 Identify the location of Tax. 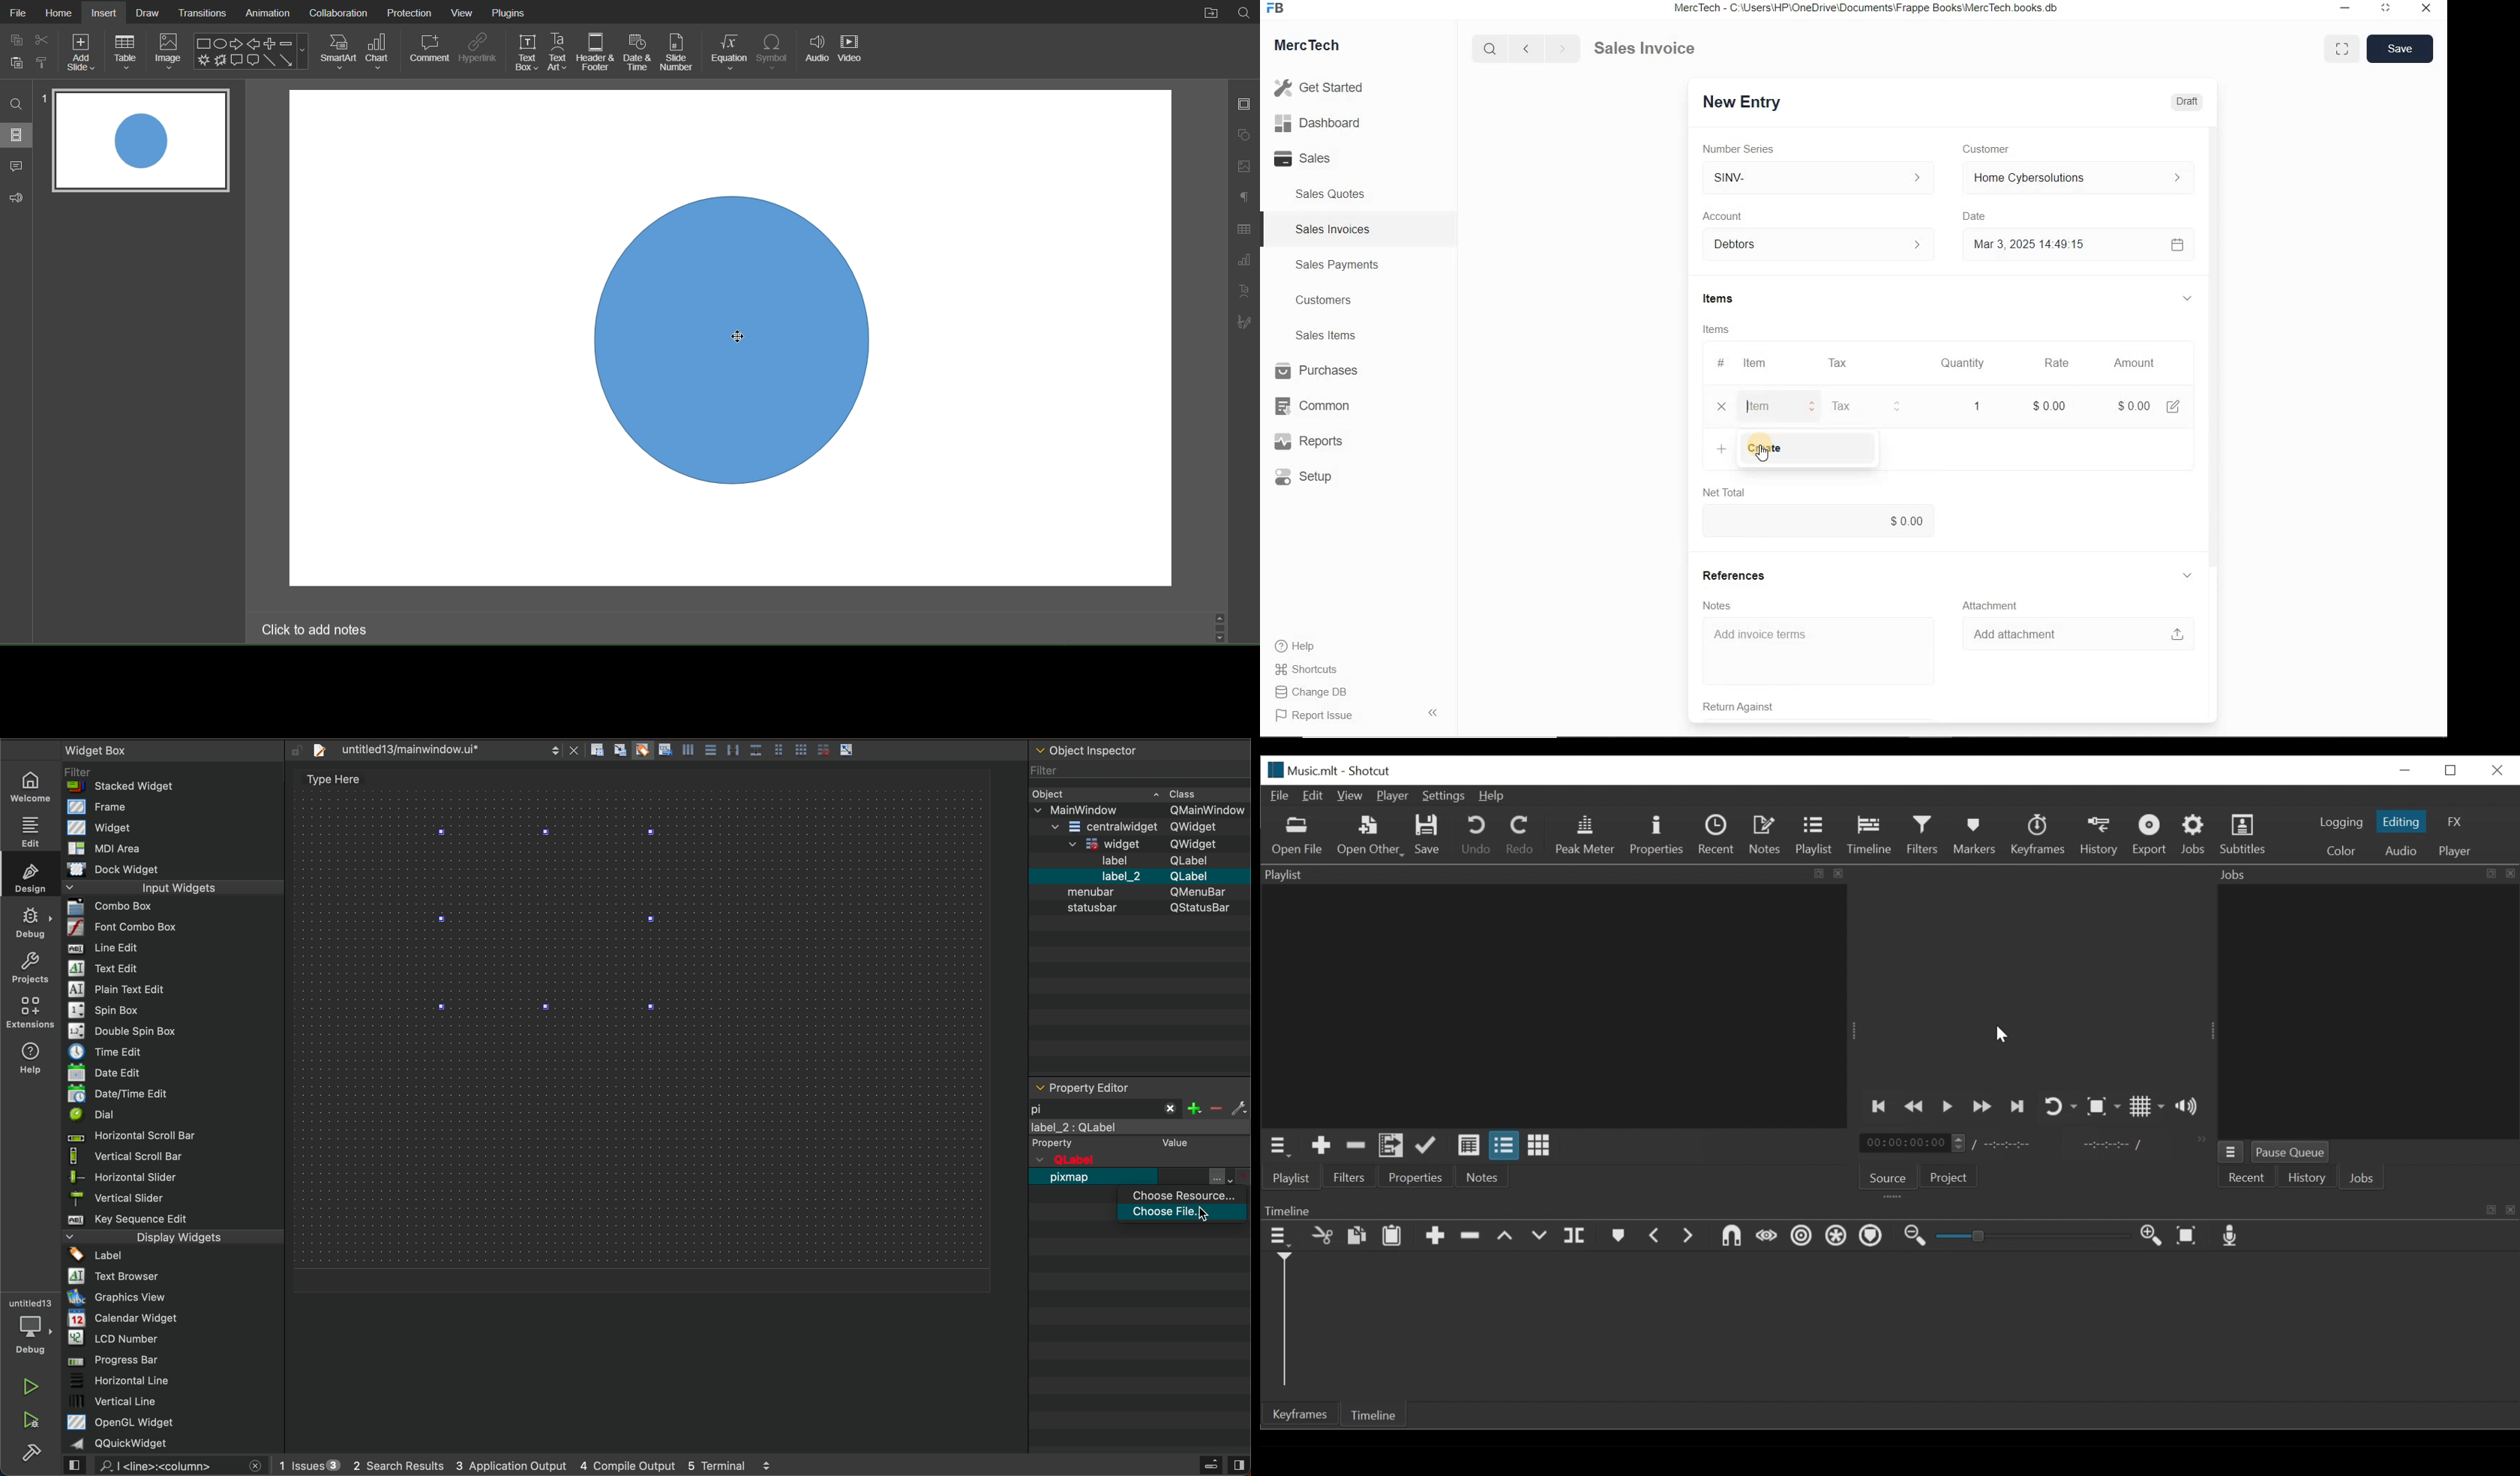
(1838, 362).